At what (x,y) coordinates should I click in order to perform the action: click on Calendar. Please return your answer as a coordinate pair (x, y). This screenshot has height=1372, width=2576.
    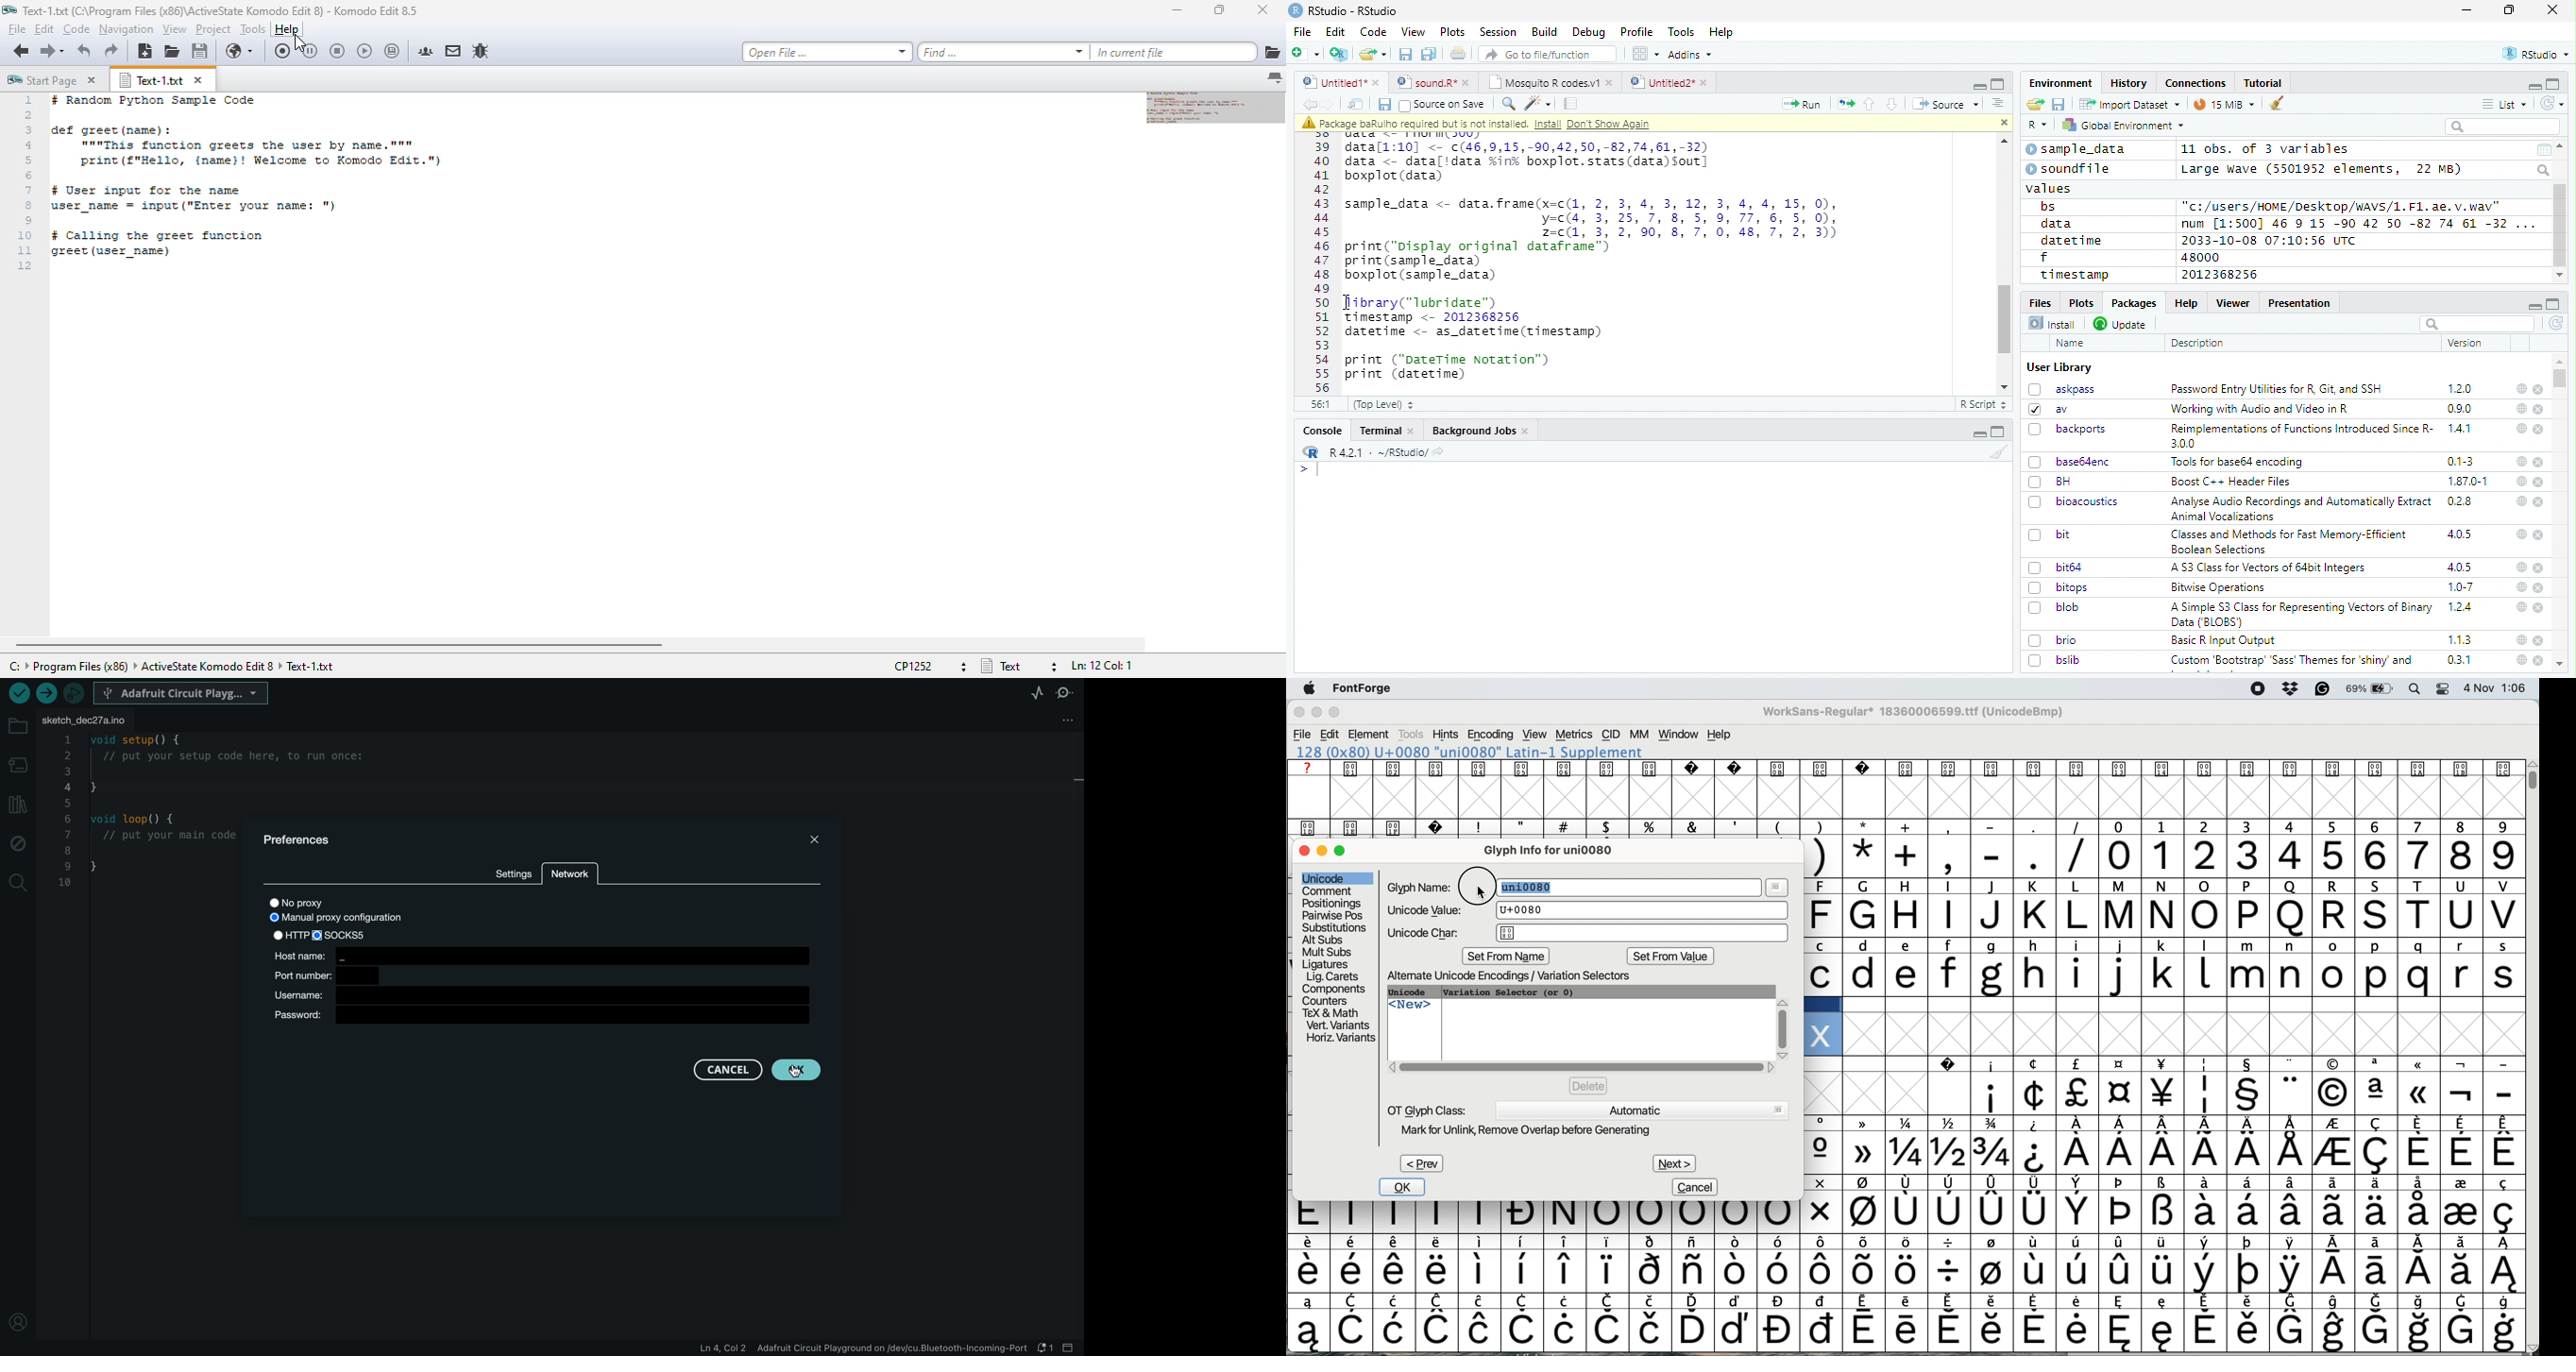
    Looking at the image, I should click on (2543, 150).